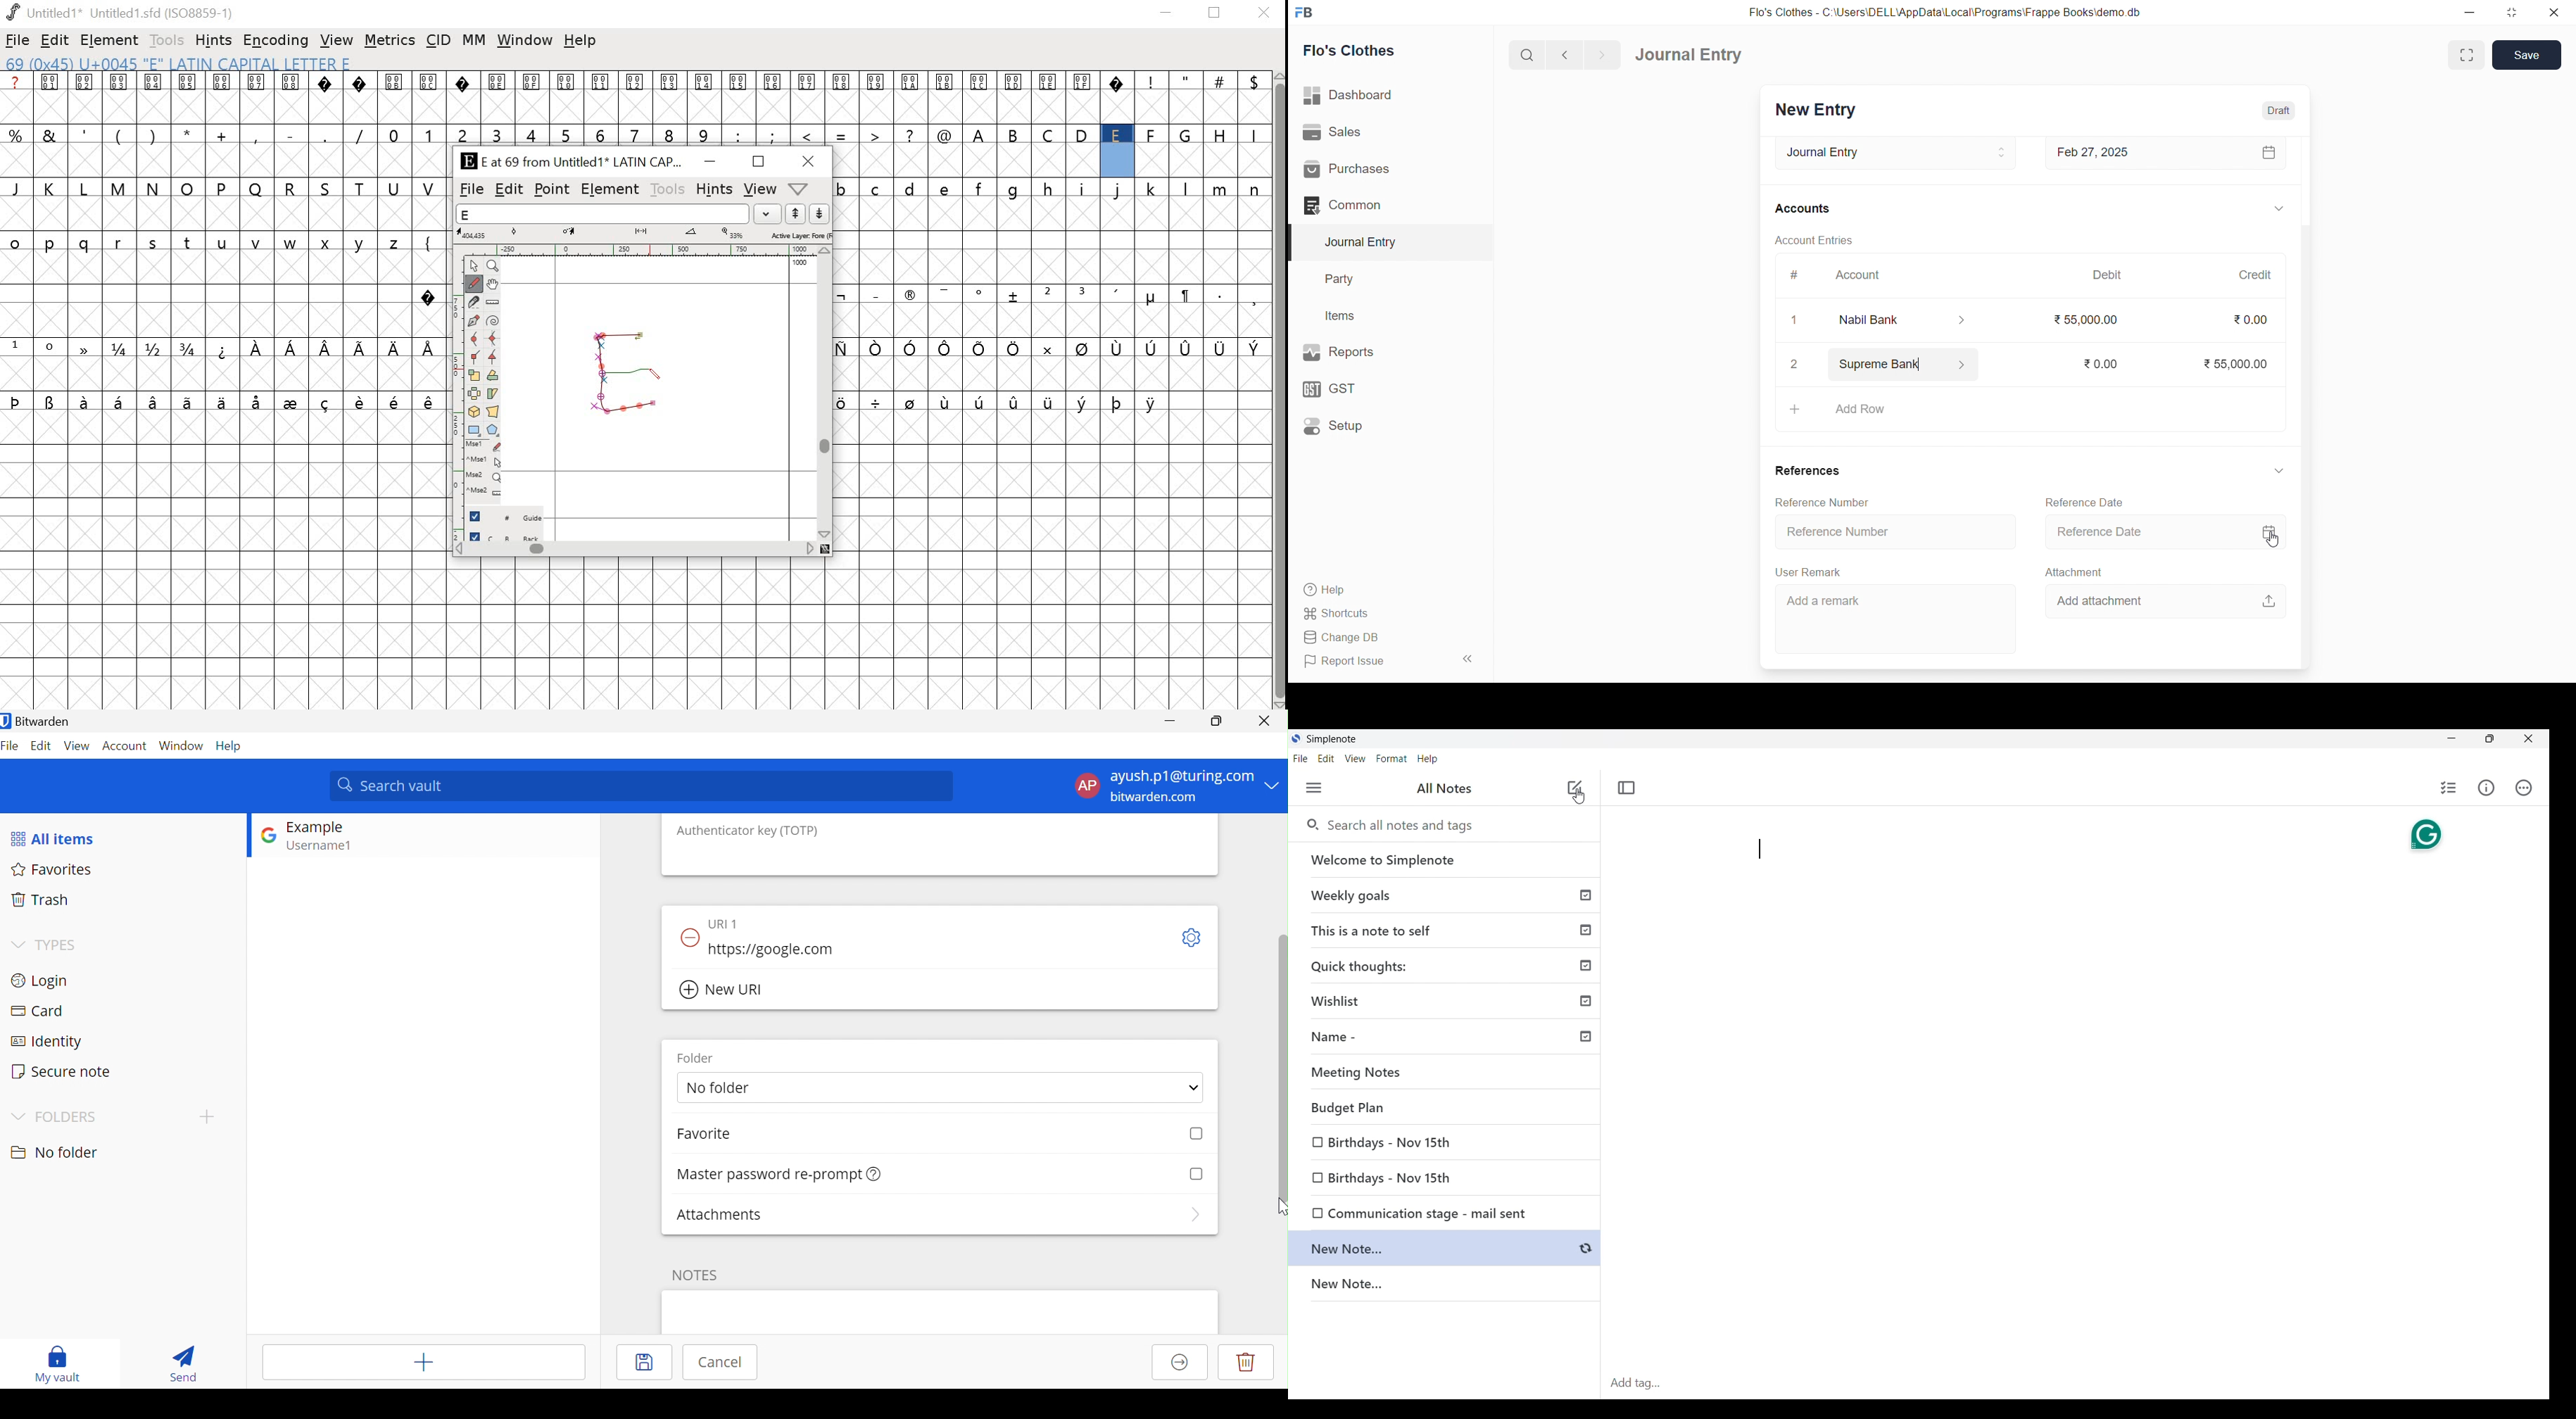  Describe the element at coordinates (2451, 738) in the screenshot. I see `Minimize` at that location.